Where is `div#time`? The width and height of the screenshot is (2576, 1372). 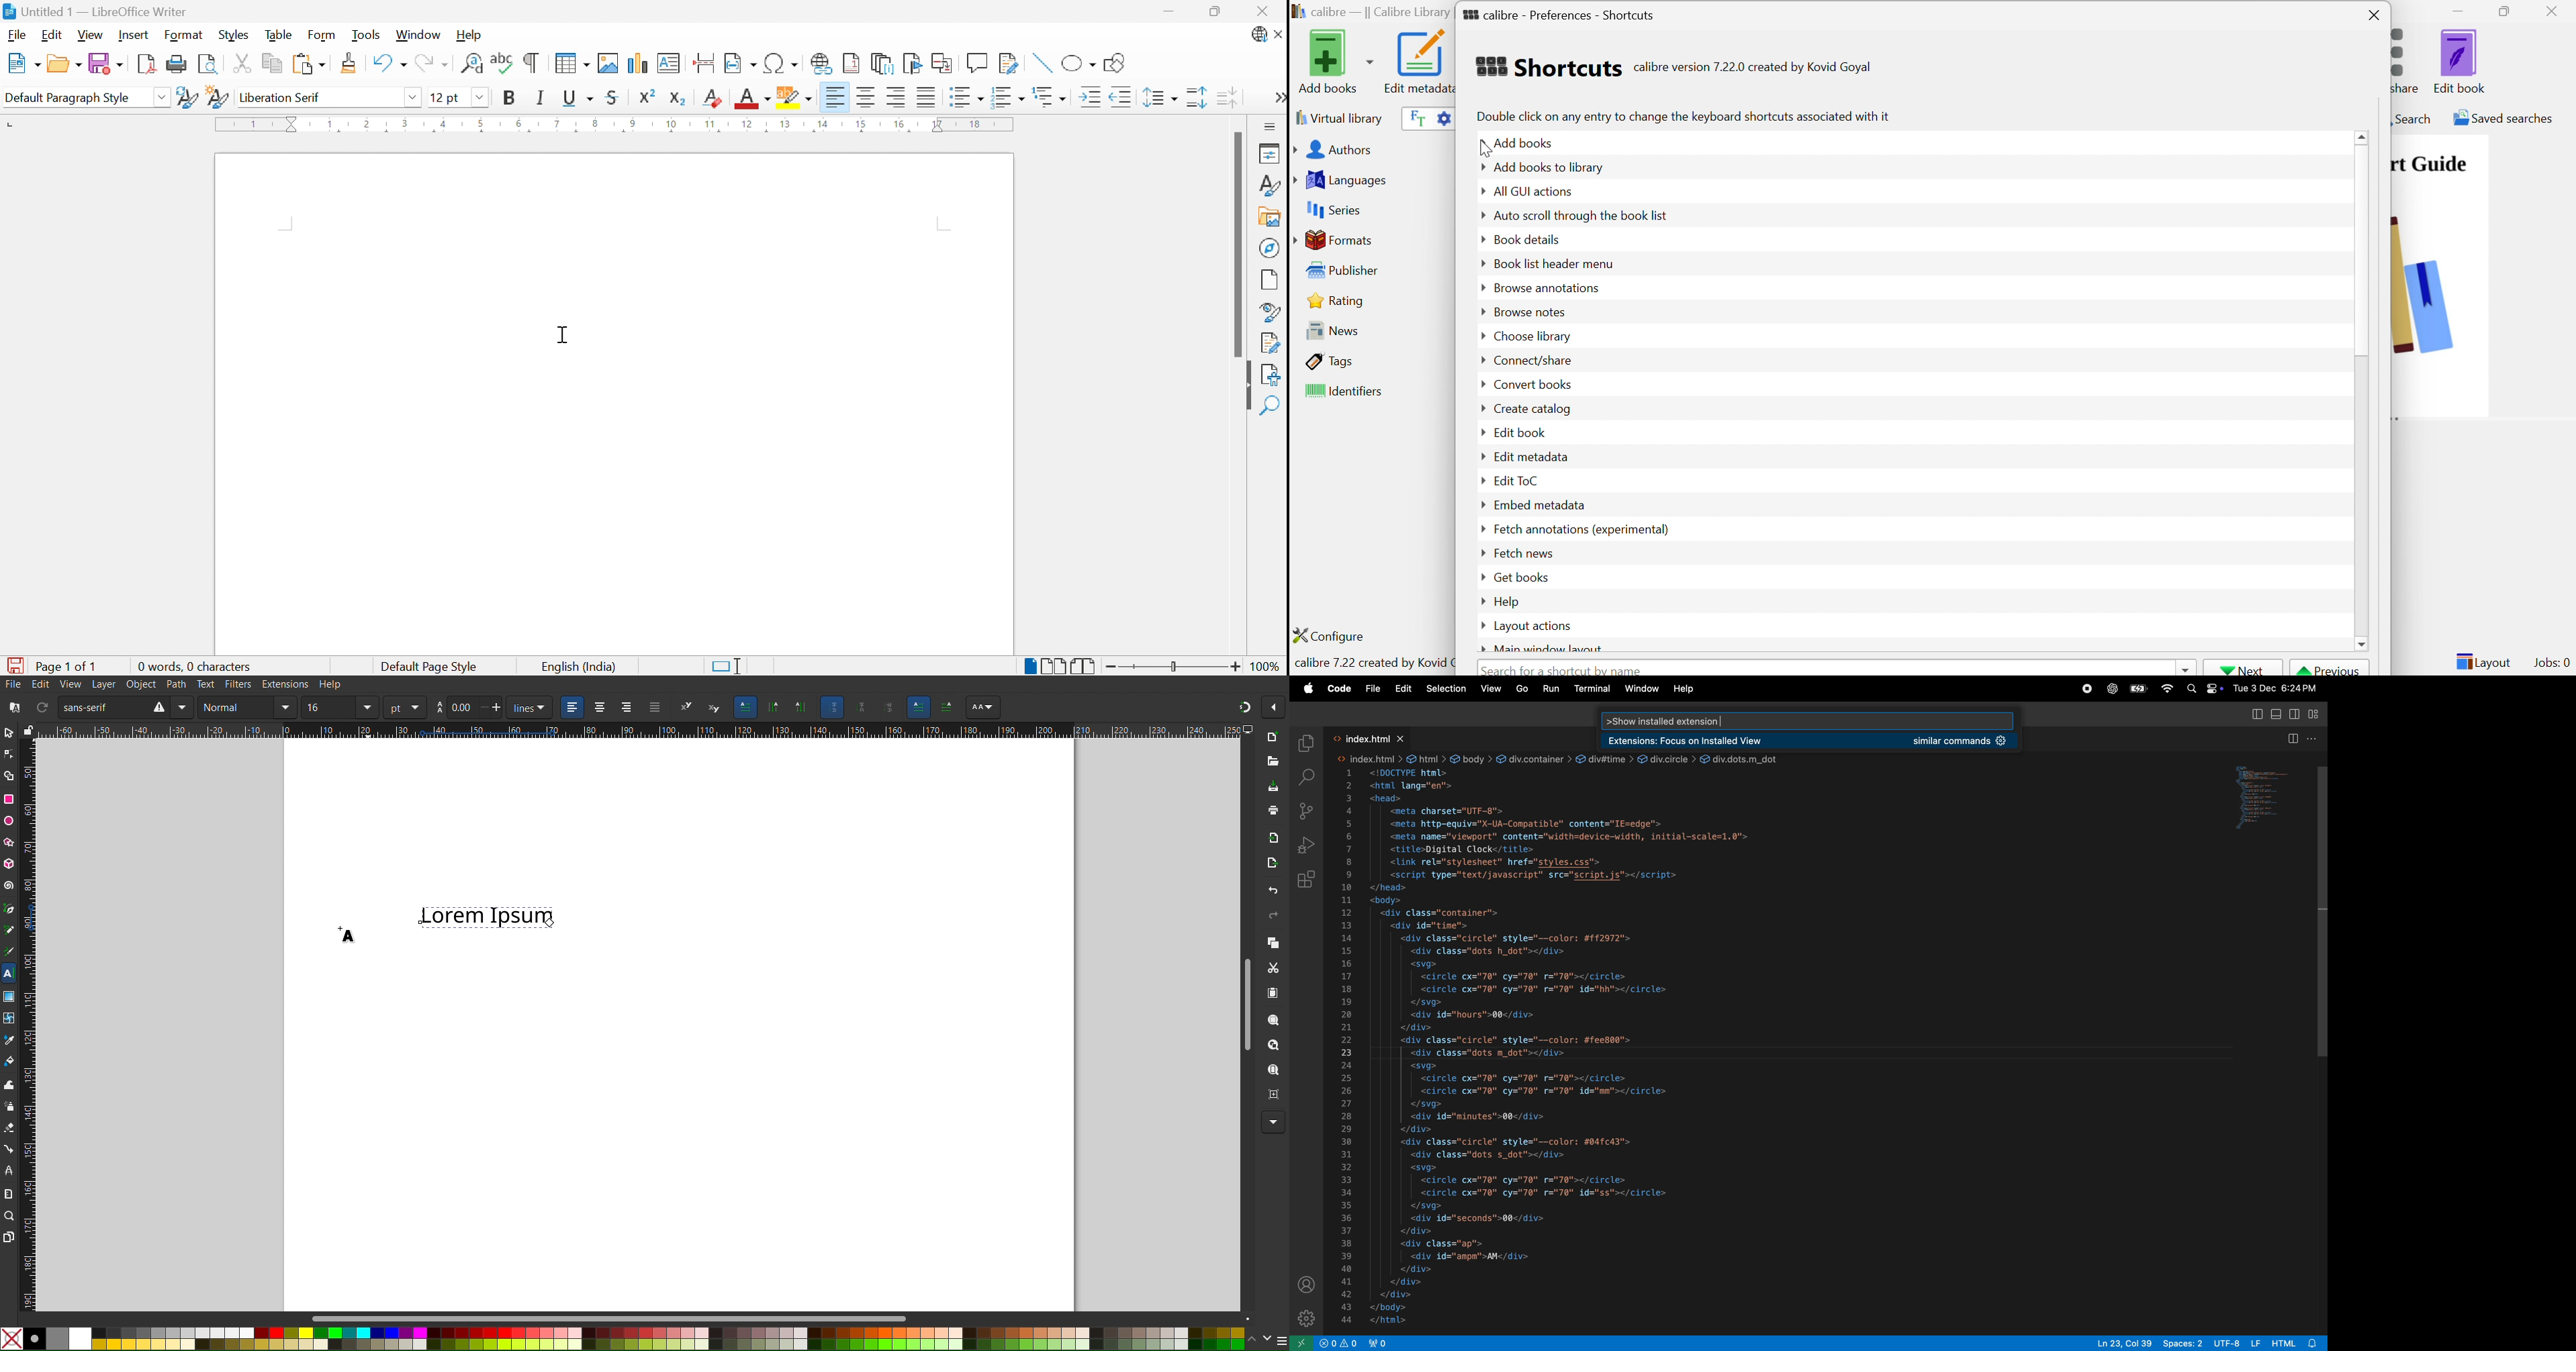 div#time is located at coordinates (1604, 757).